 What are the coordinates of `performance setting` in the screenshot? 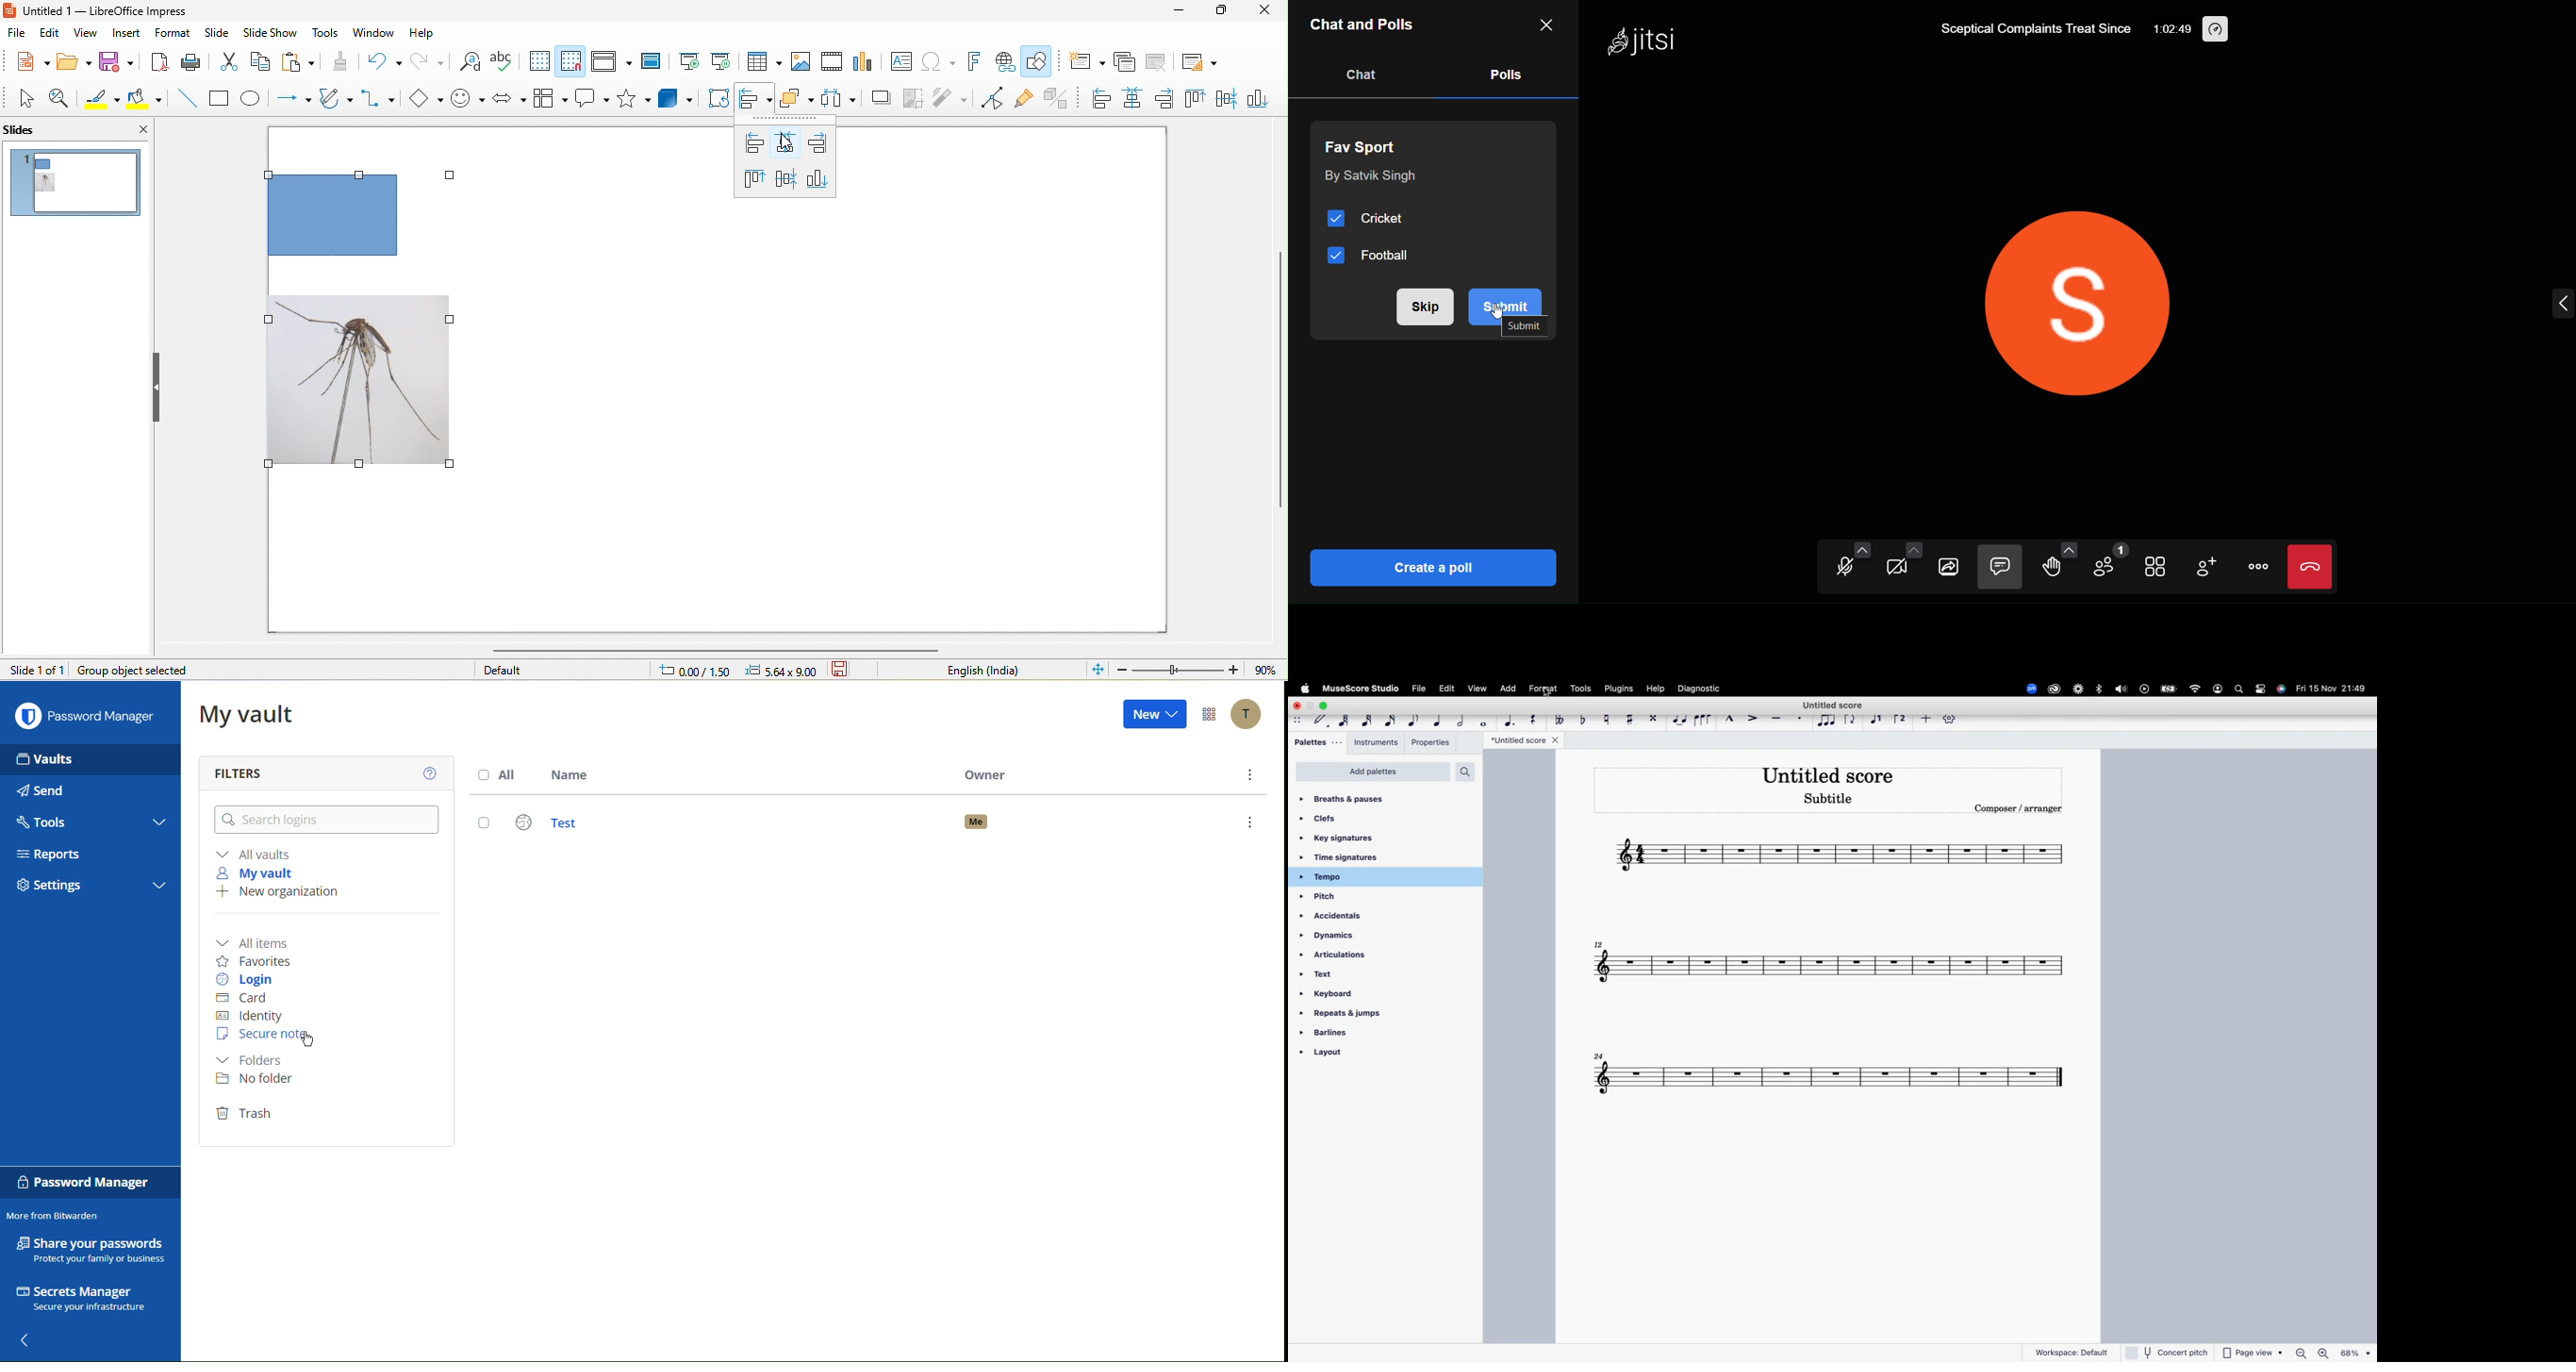 It's located at (2217, 30).